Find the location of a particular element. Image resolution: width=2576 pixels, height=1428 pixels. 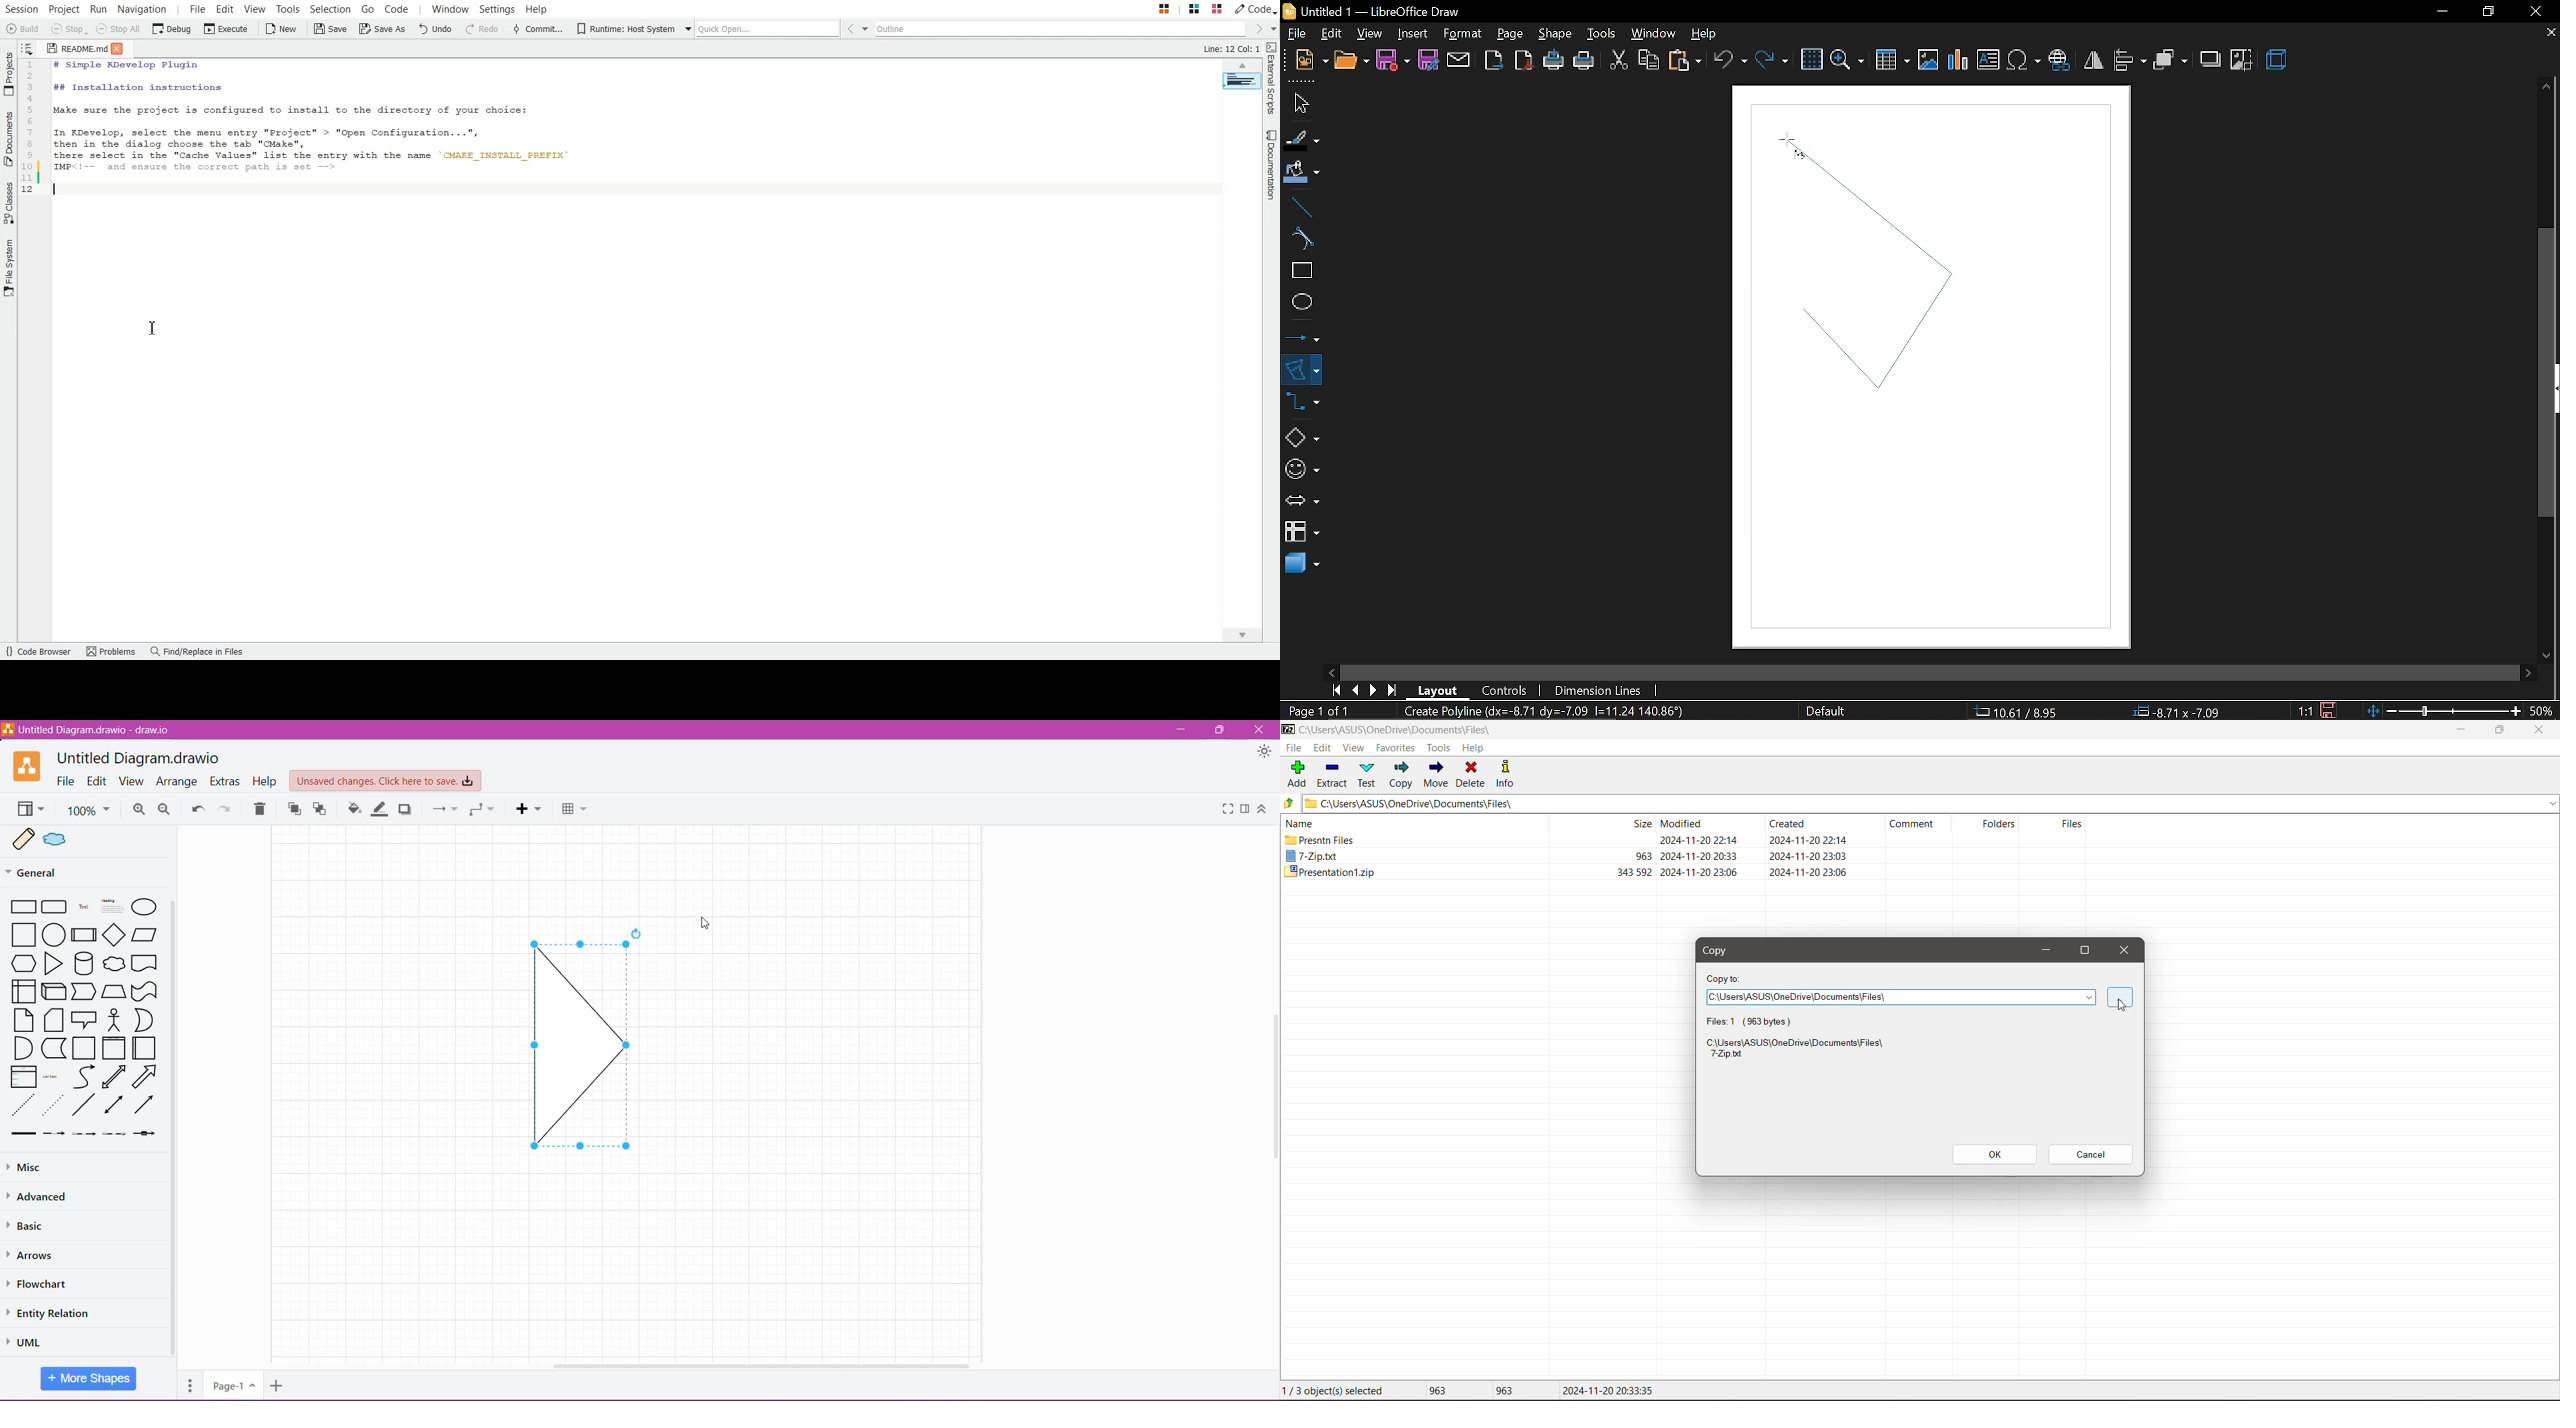

View is located at coordinates (254, 8).